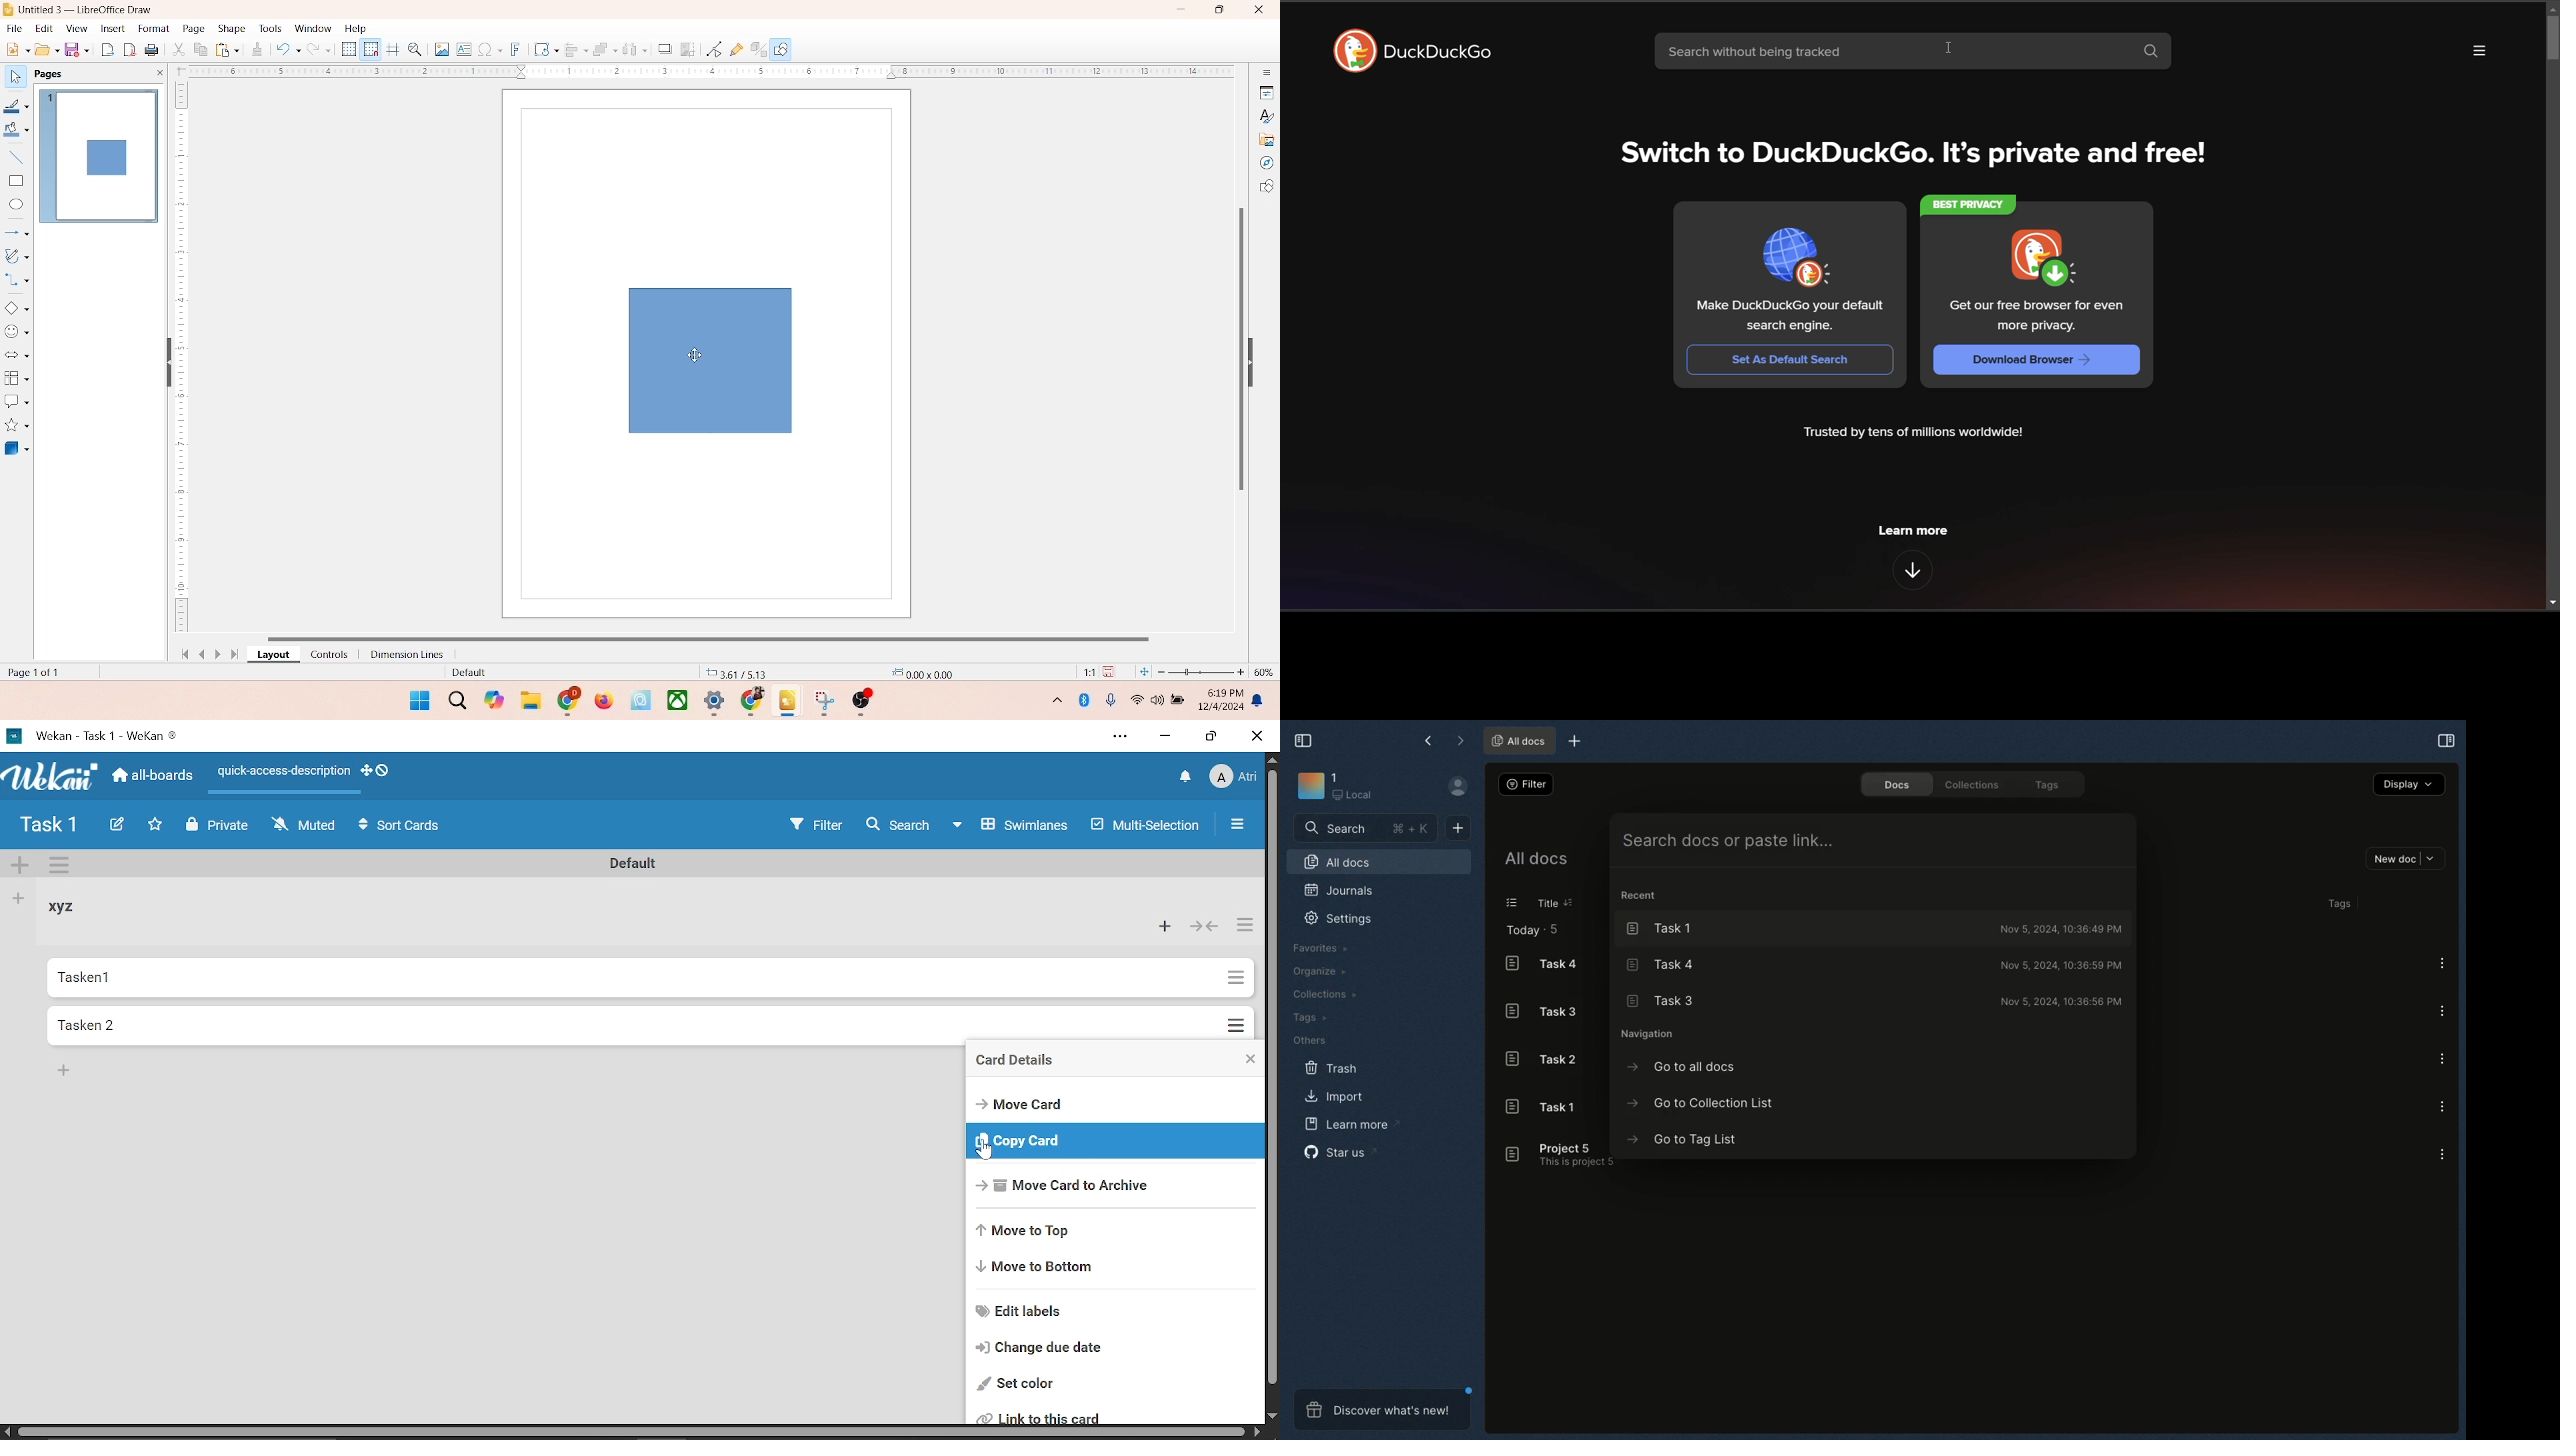 This screenshot has width=2576, height=1456. What do you see at coordinates (222, 827) in the screenshot?
I see `private` at bounding box center [222, 827].